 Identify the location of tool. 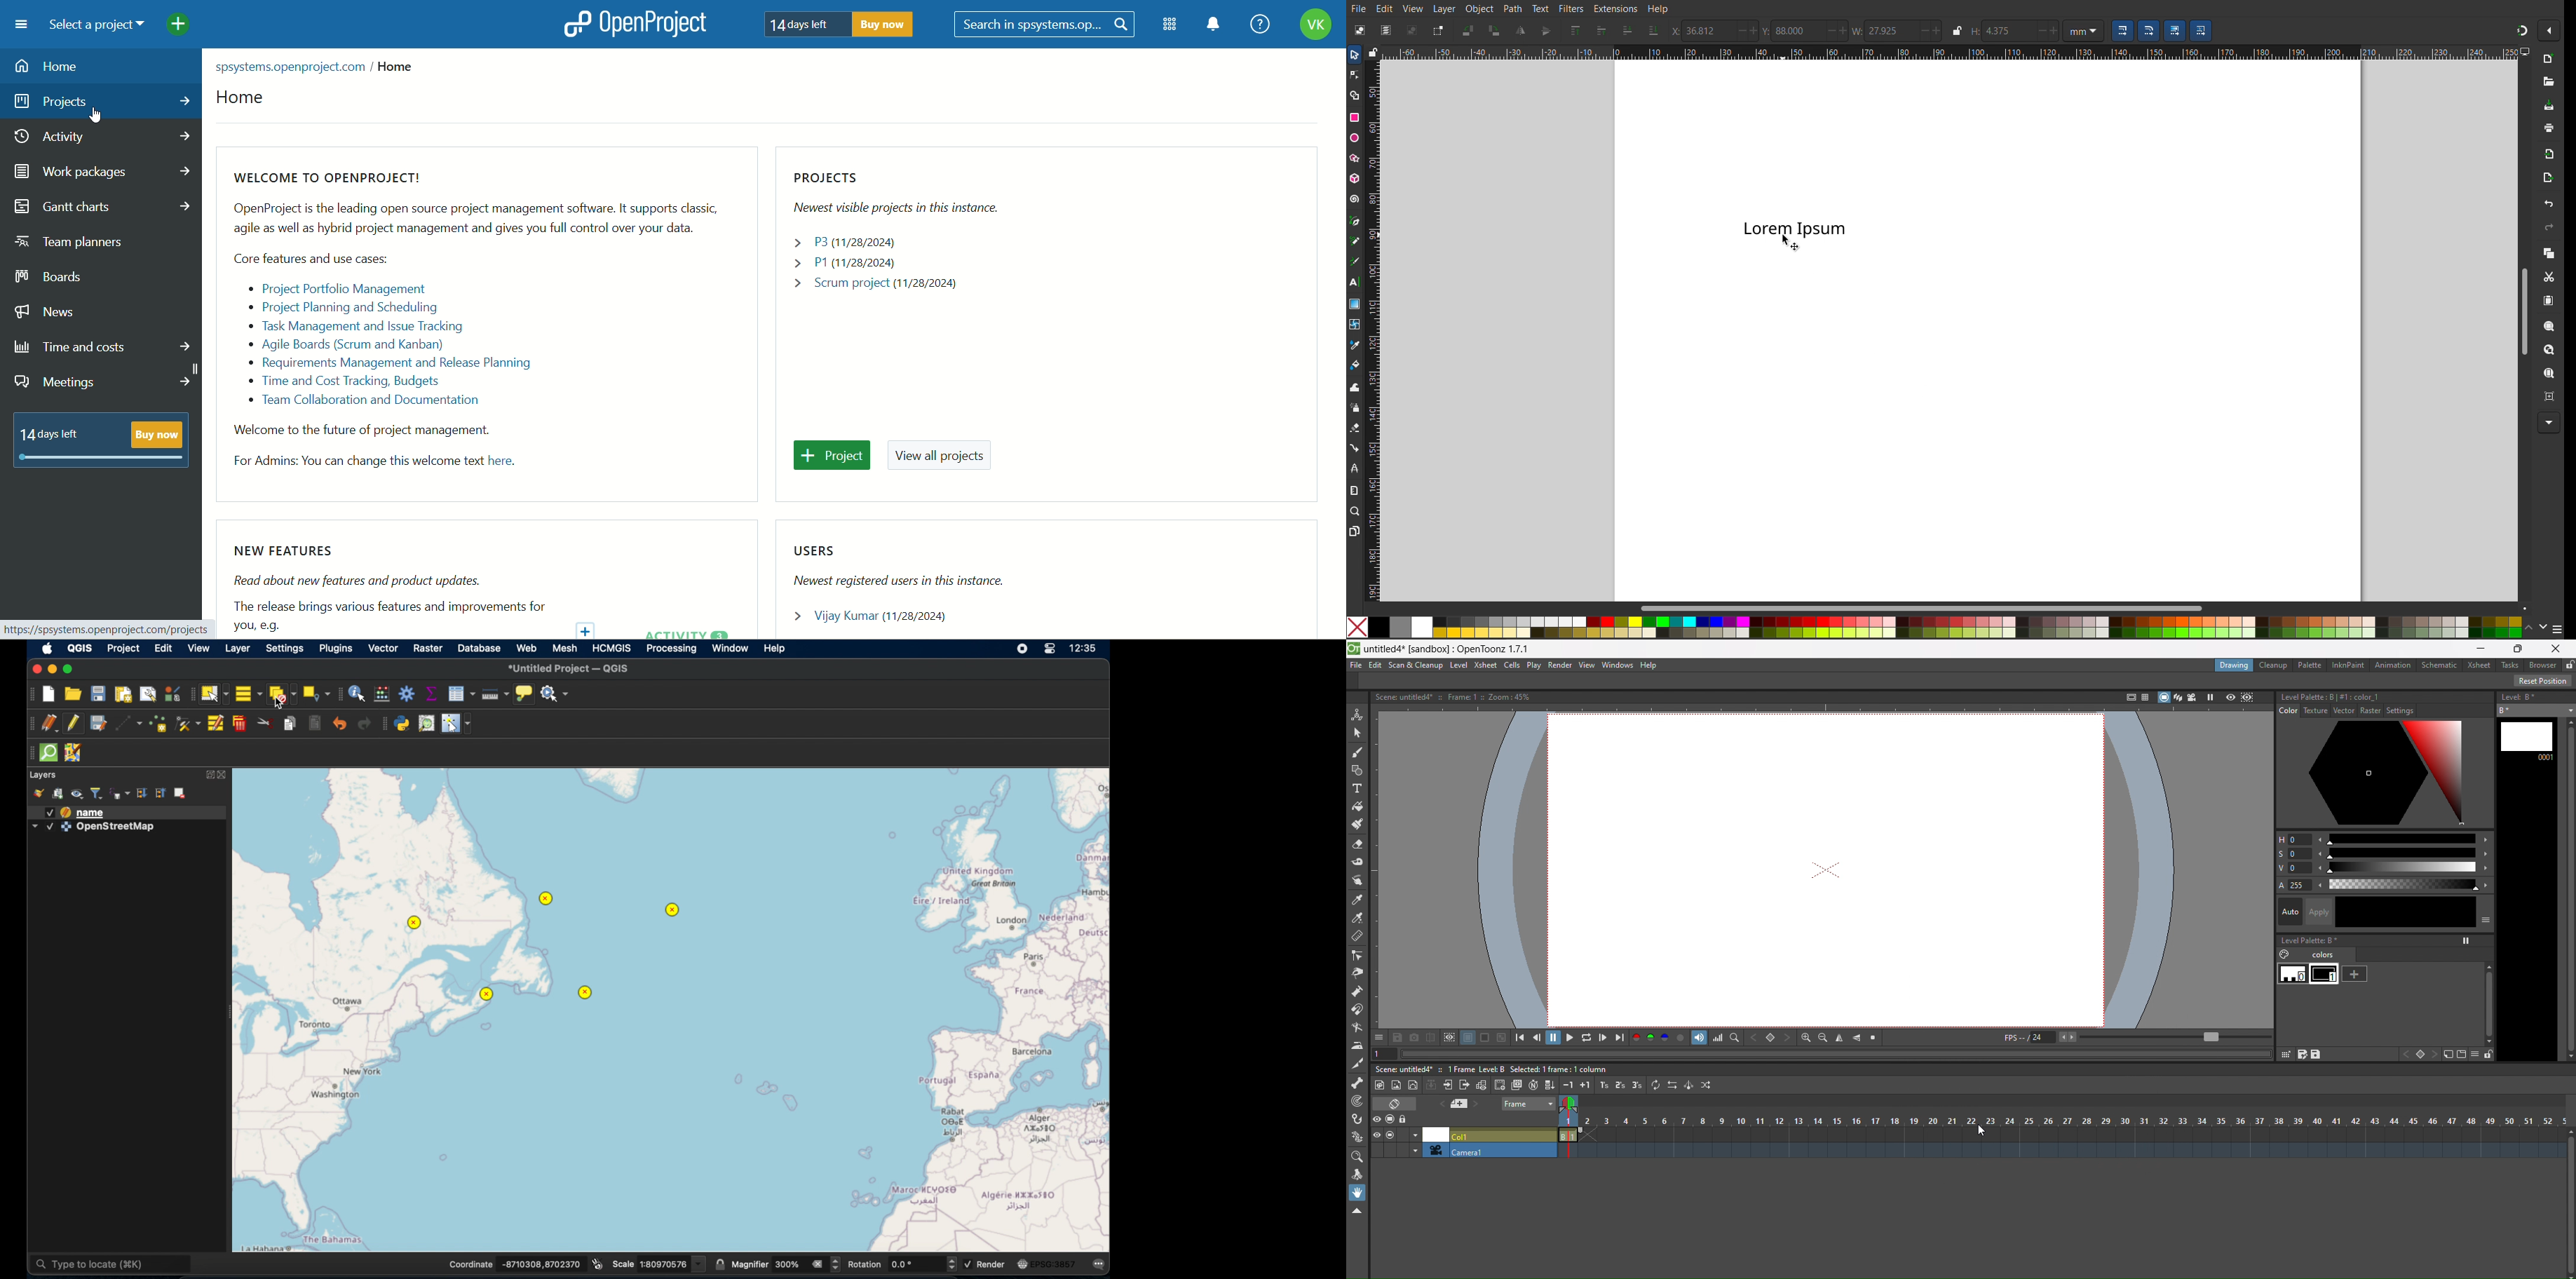
(1398, 1037).